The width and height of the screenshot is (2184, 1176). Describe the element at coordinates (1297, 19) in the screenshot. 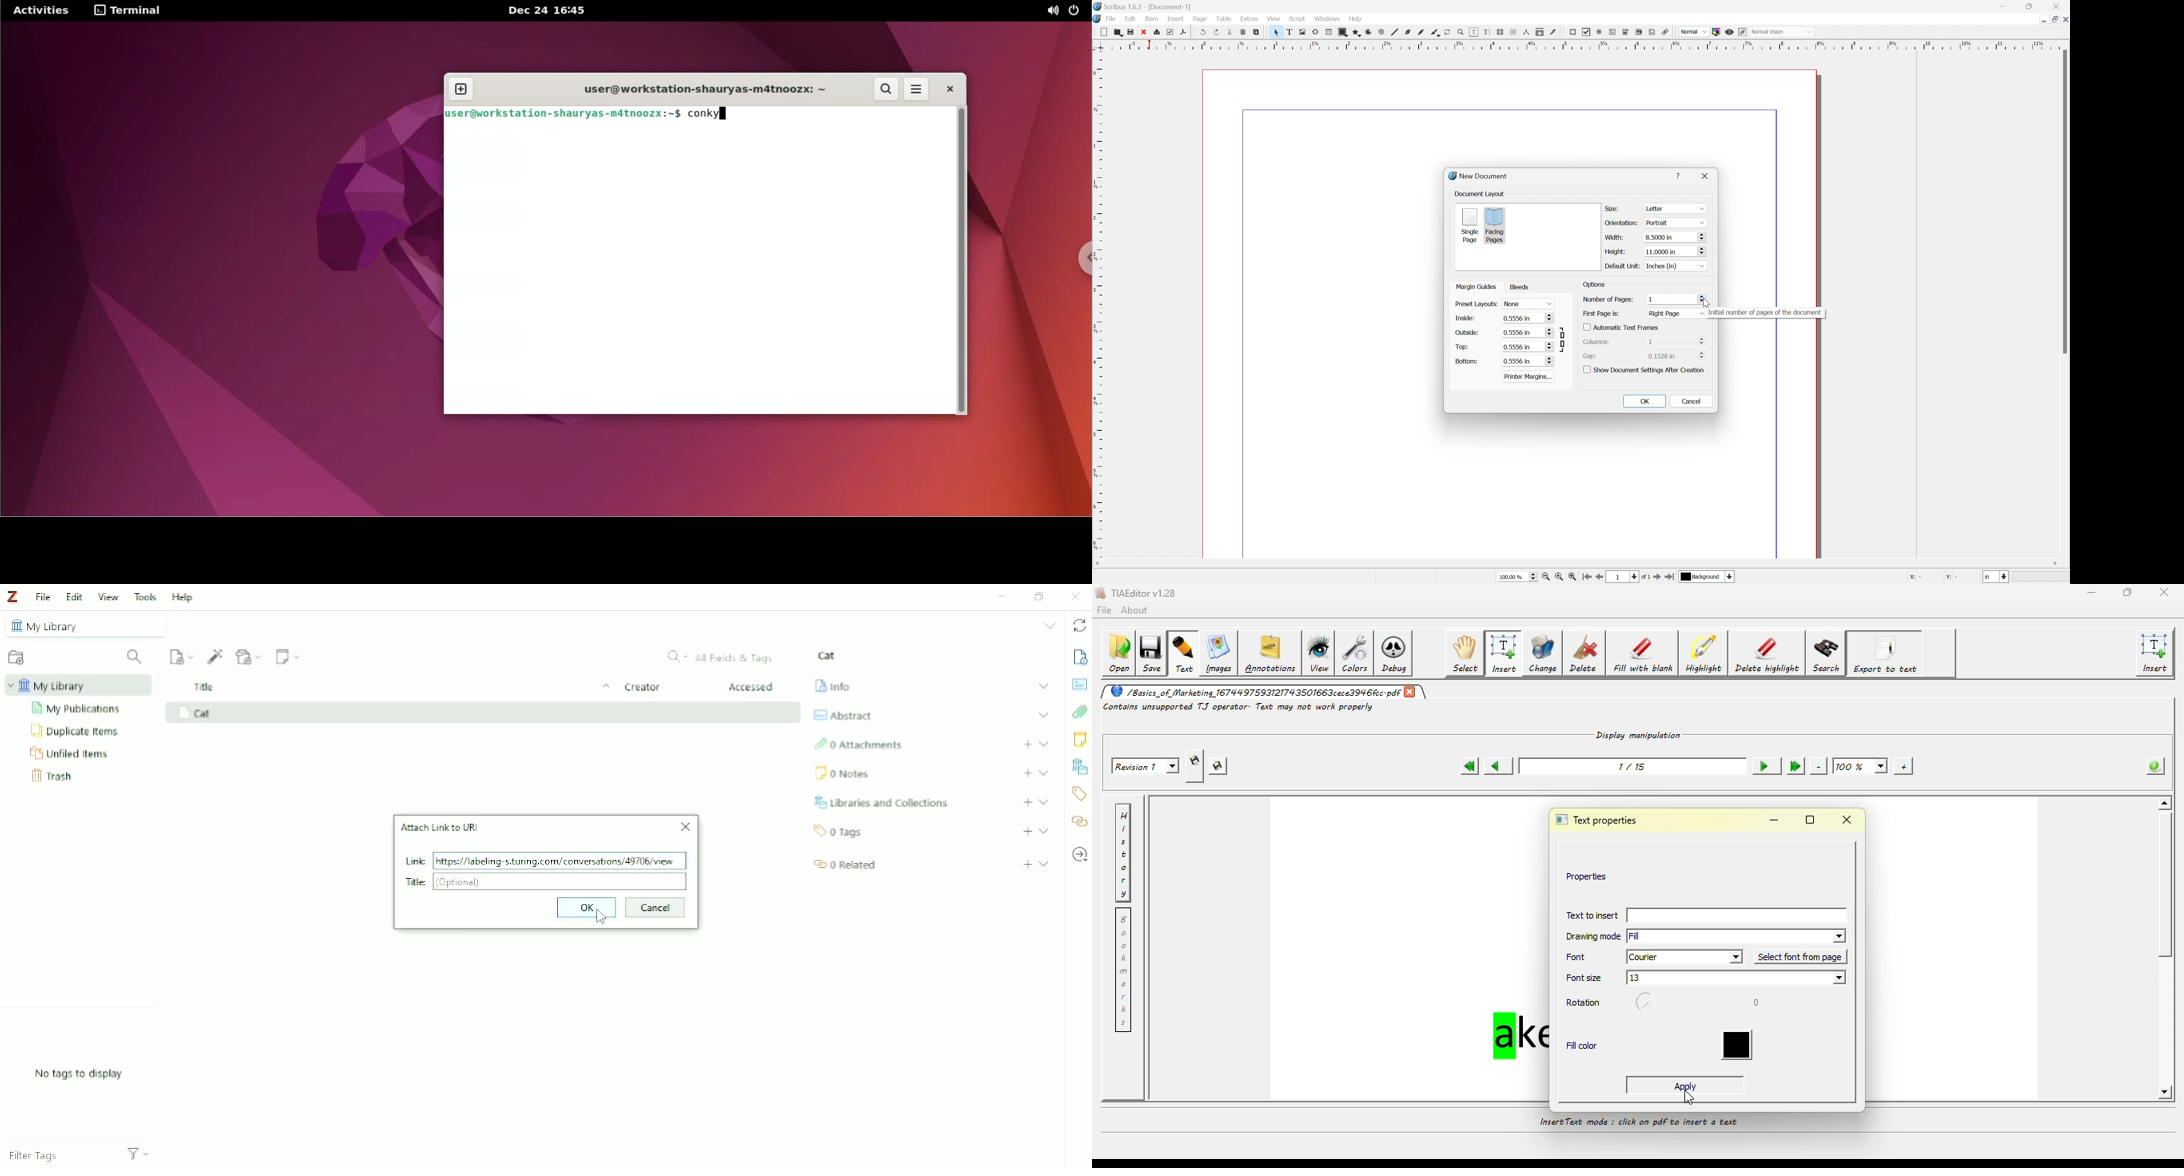

I see `Script` at that location.